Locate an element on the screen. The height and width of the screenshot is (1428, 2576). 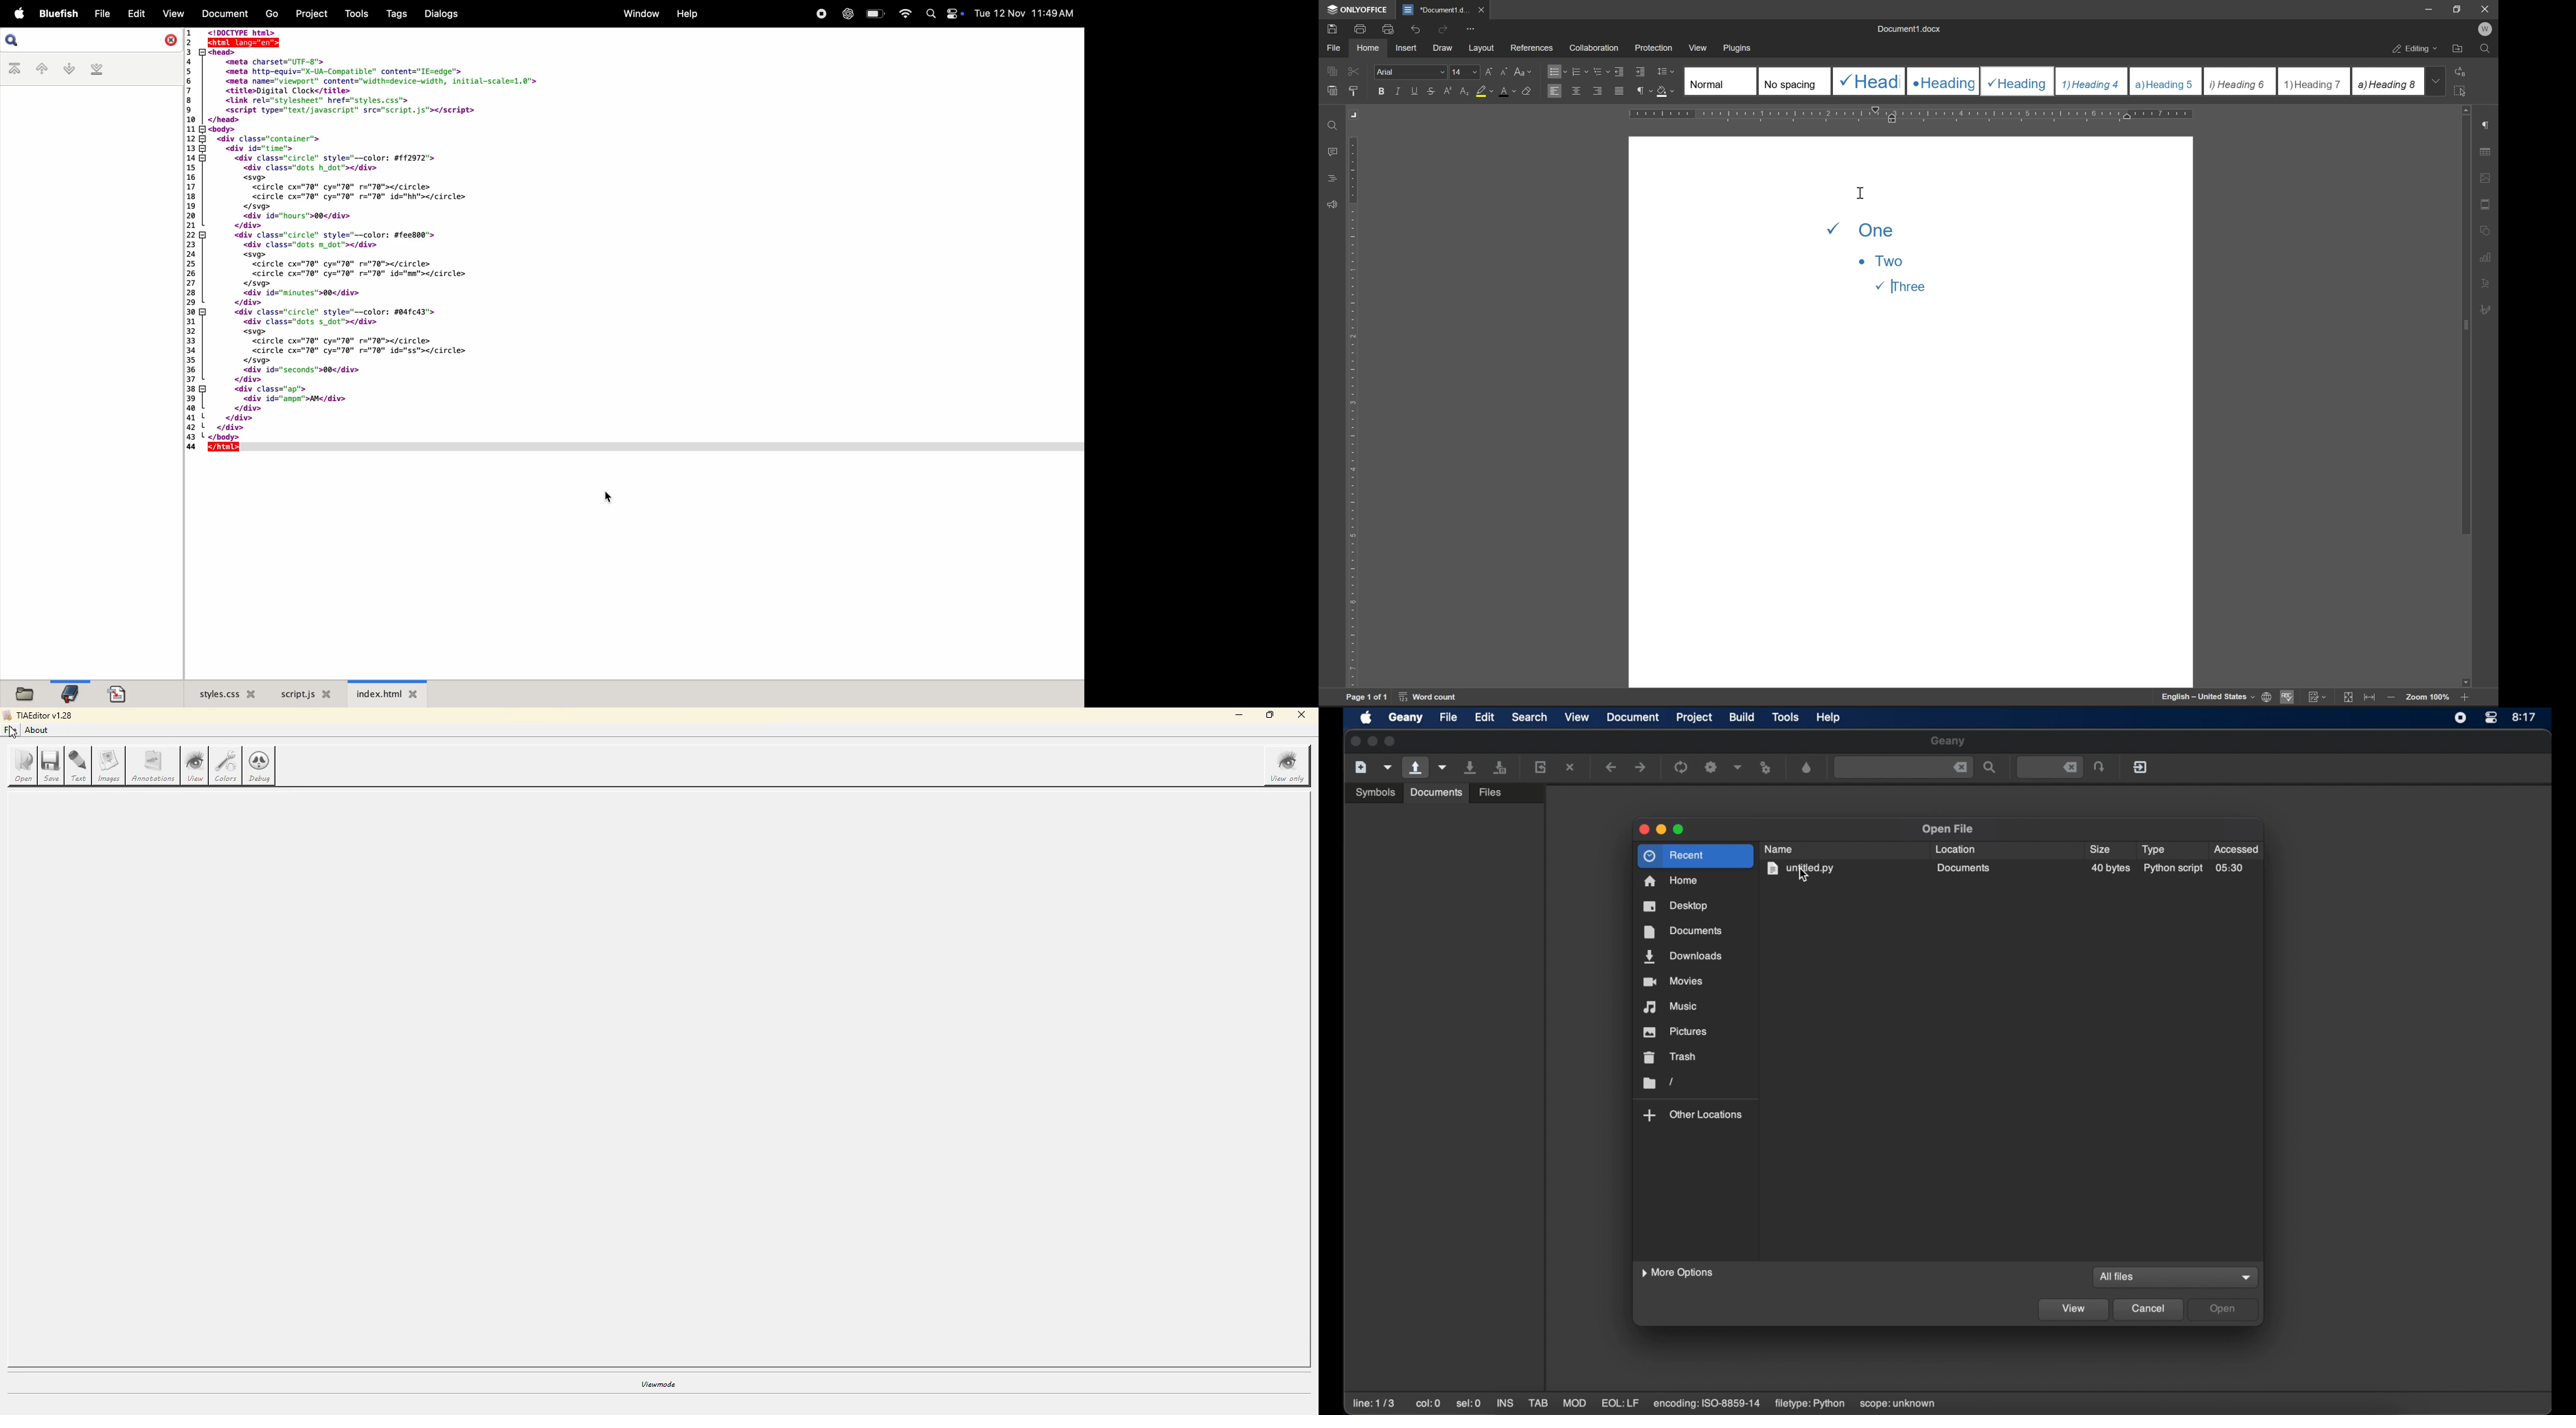
image settings is located at coordinates (2485, 175).